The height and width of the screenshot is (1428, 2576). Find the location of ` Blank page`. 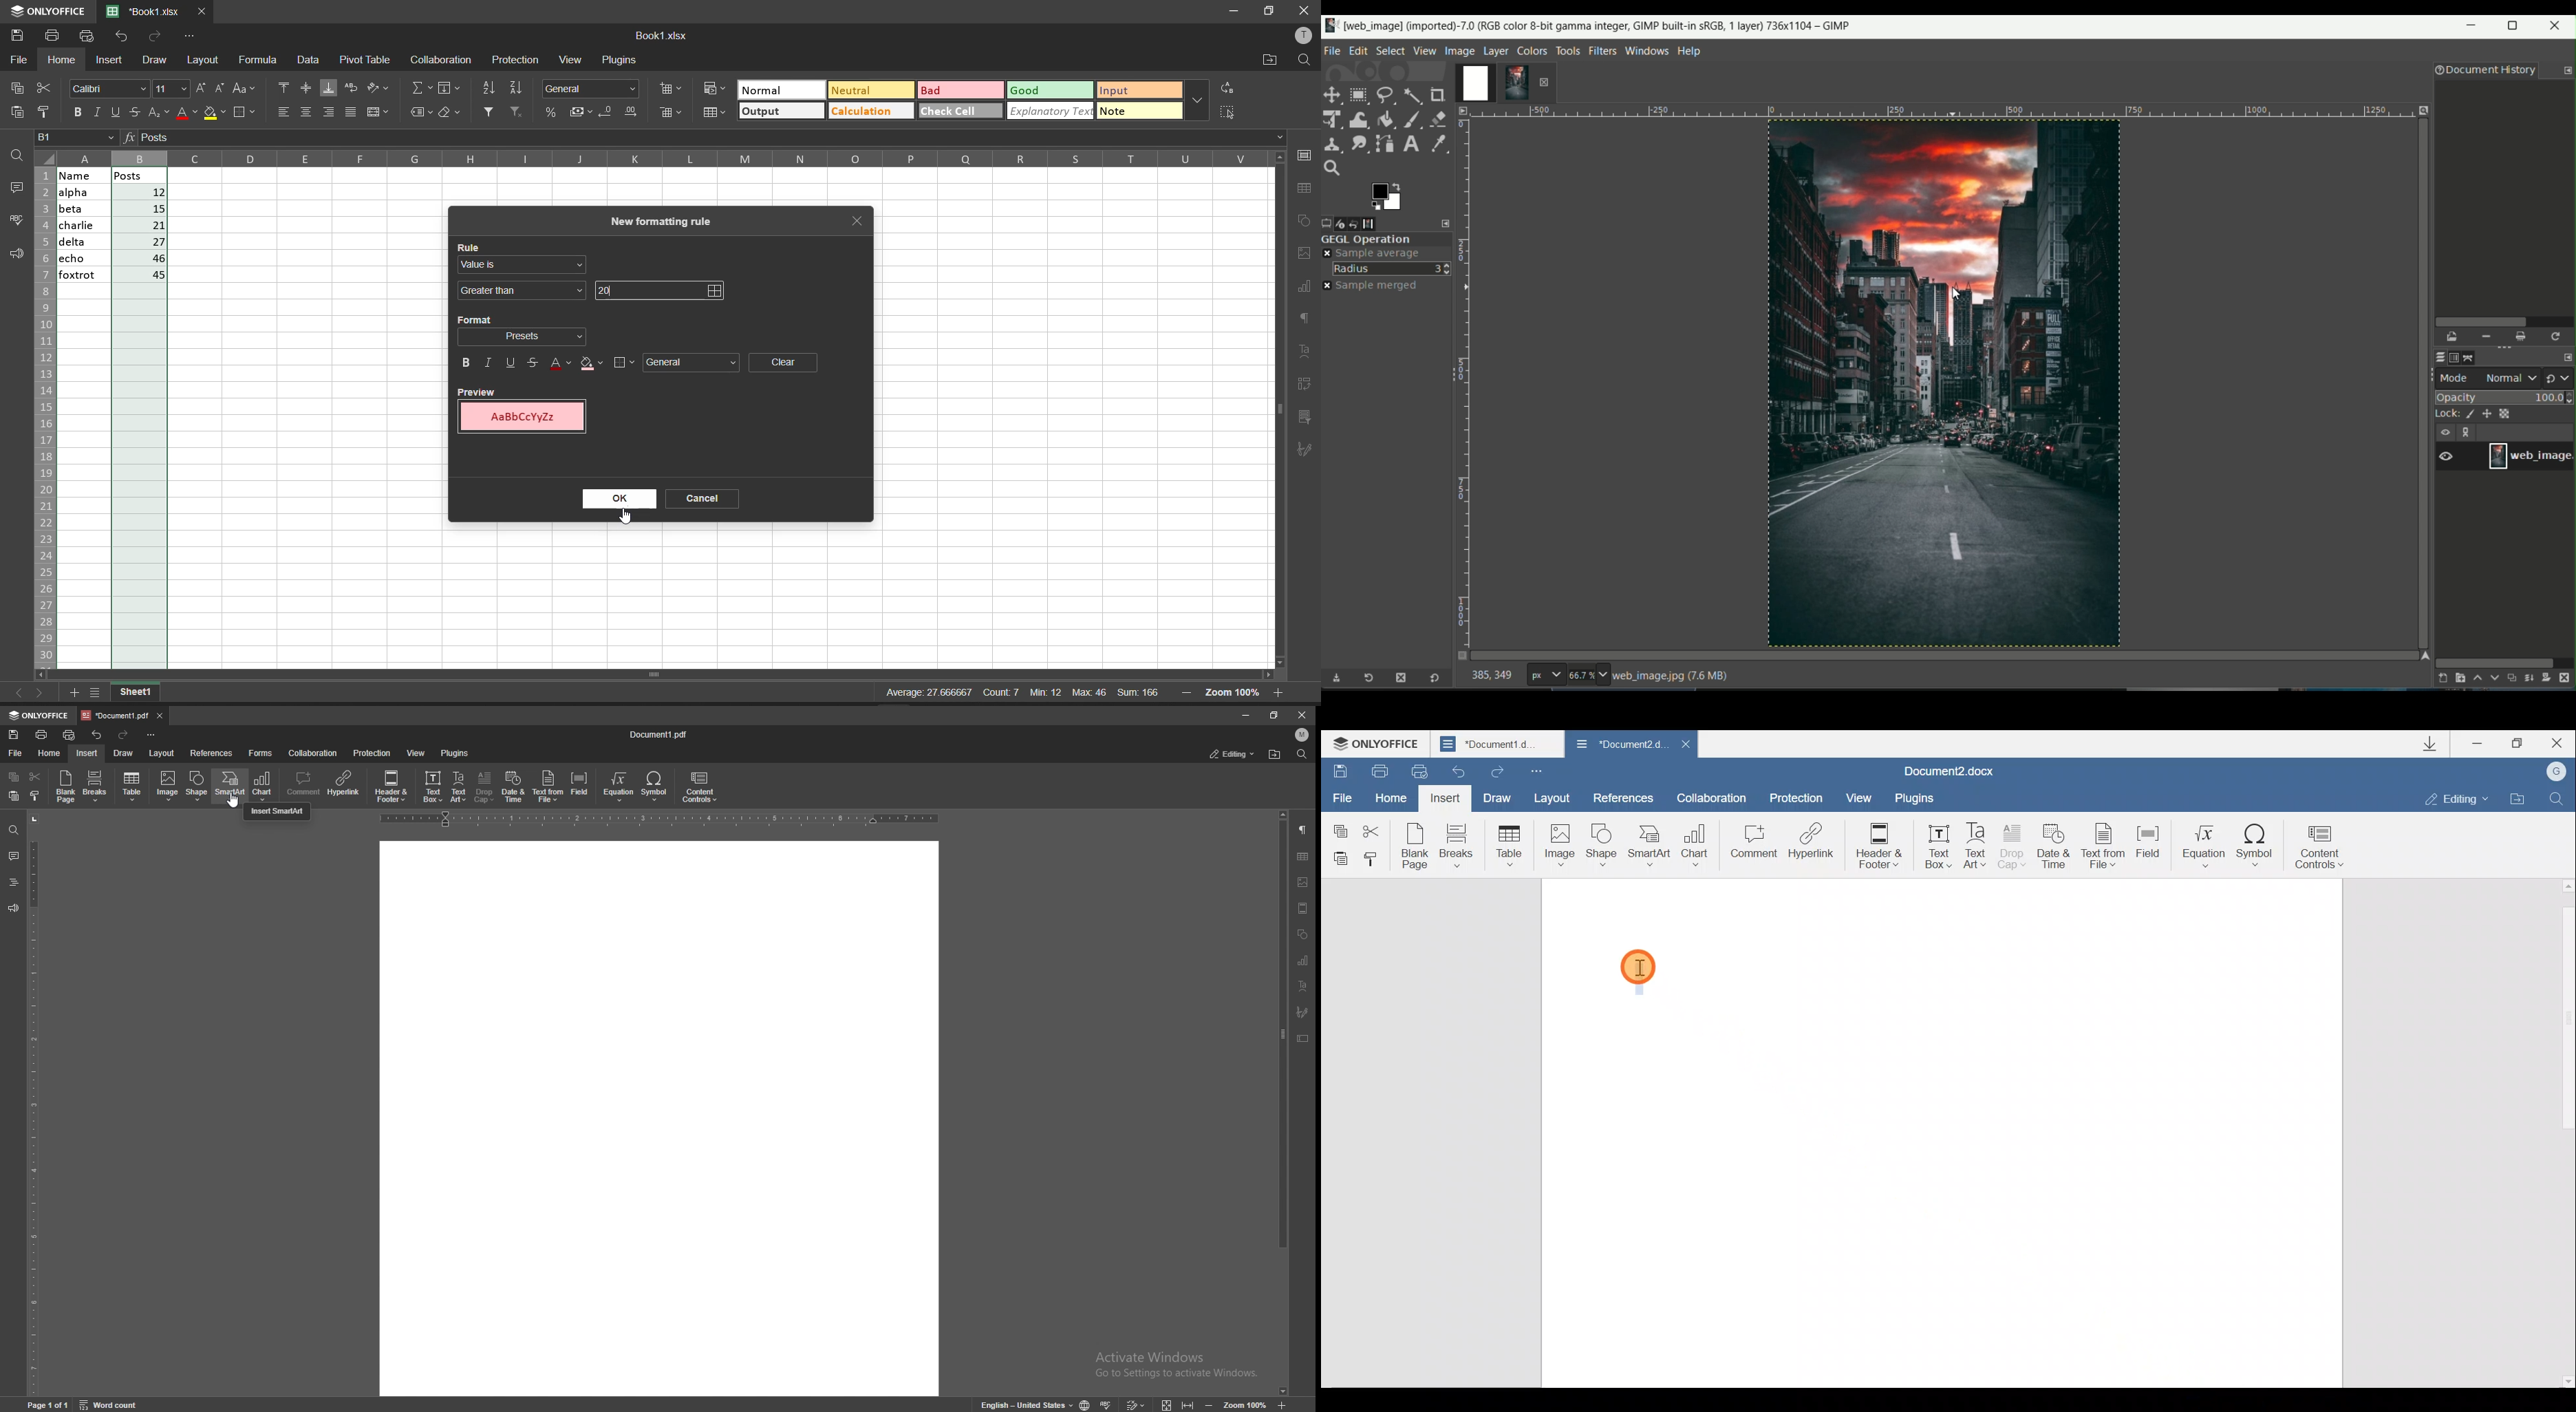

 Blank page is located at coordinates (1415, 846).